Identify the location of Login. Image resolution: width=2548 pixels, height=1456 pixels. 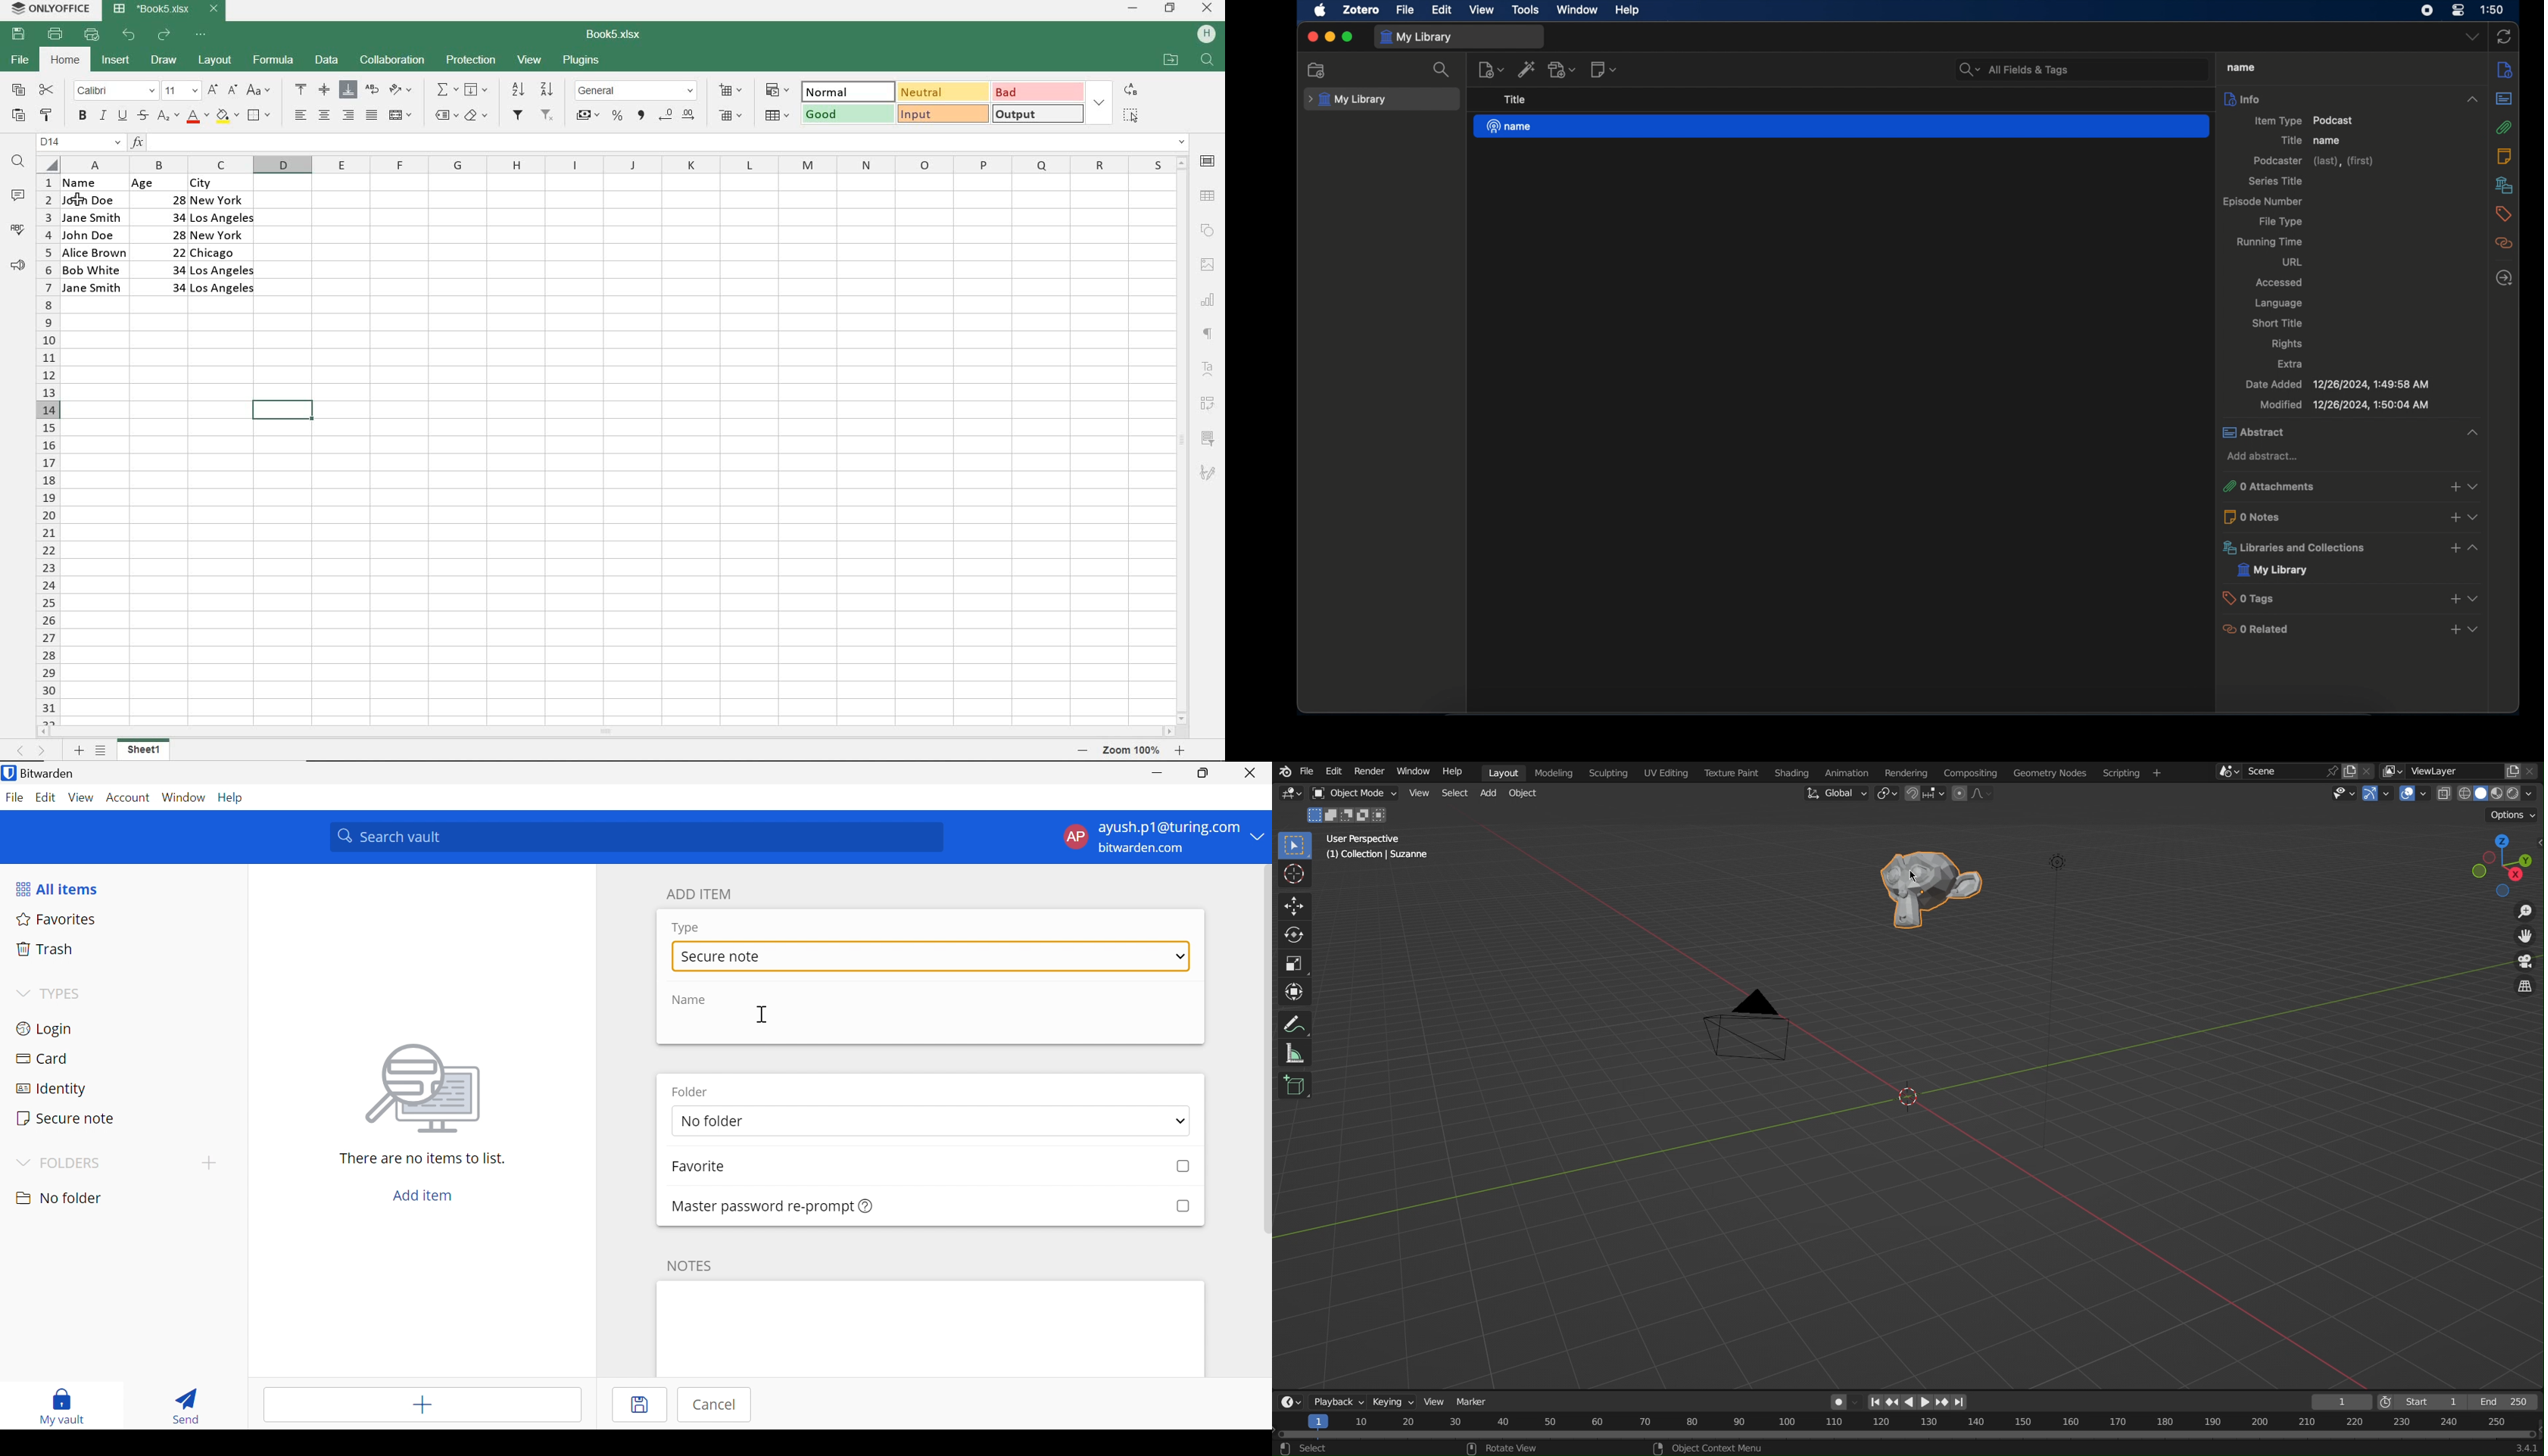
(43, 1031).